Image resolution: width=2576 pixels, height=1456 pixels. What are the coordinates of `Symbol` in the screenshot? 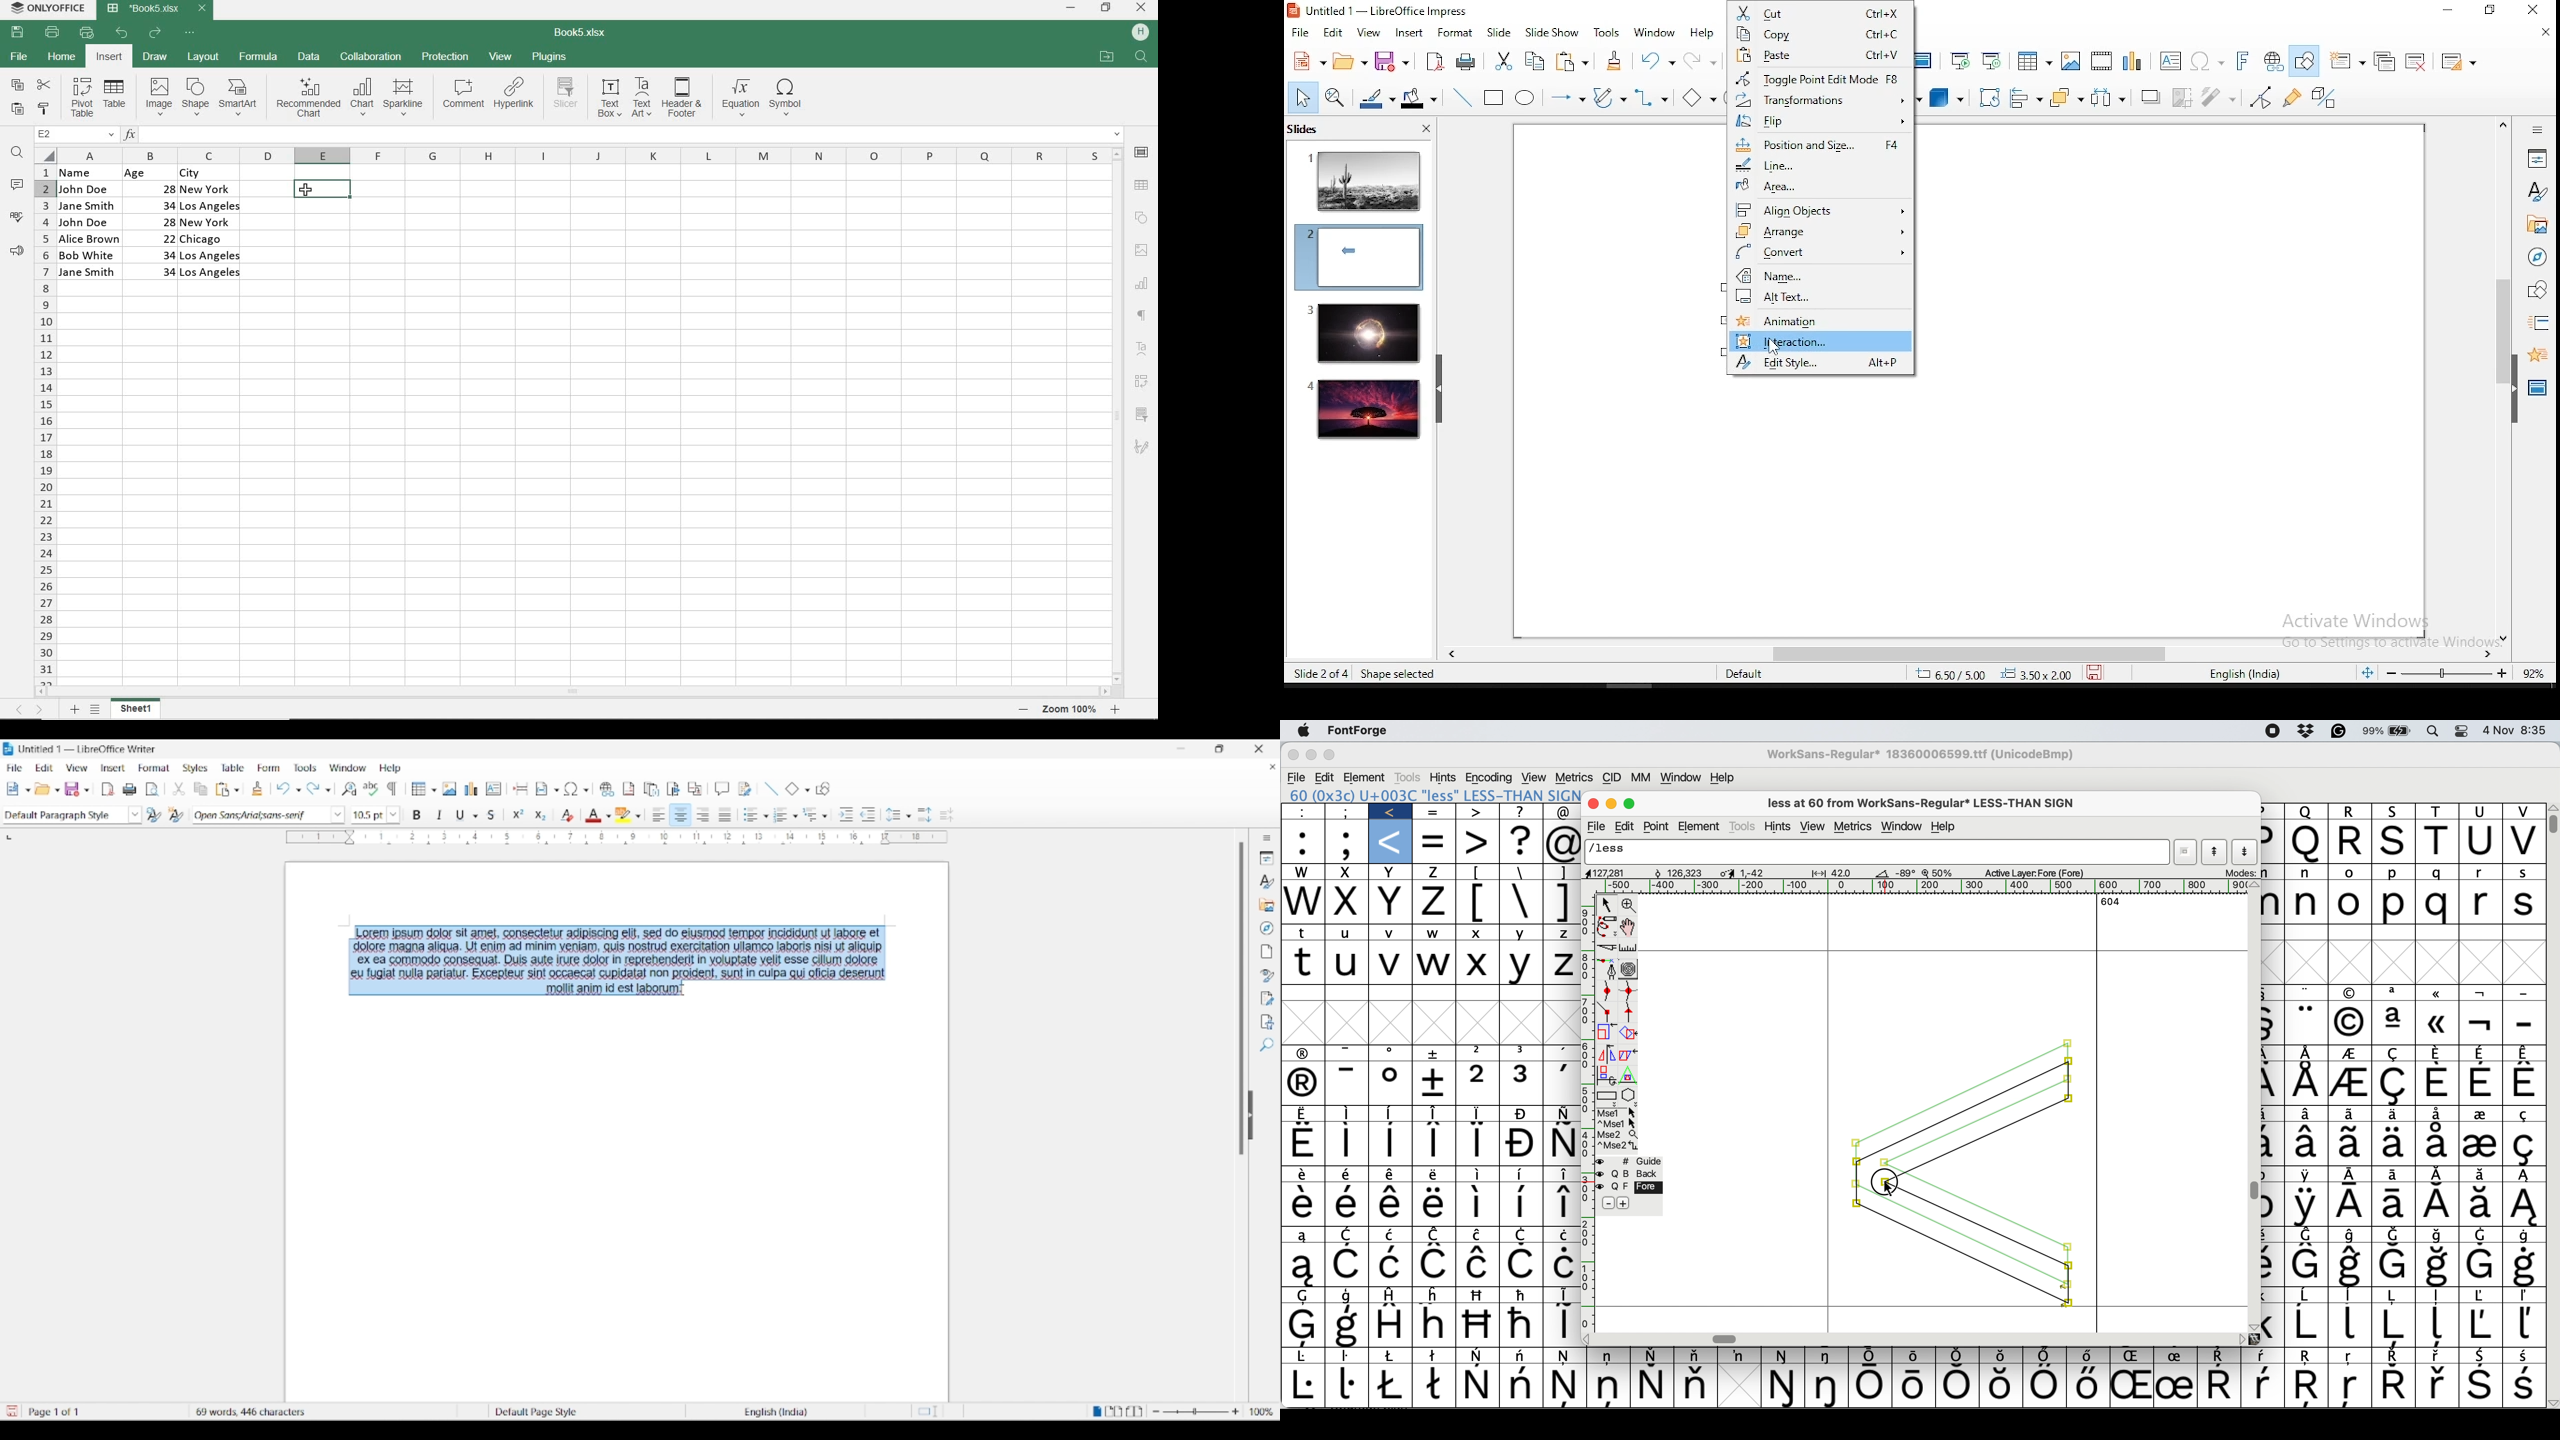 It's located at (2306, 1358).